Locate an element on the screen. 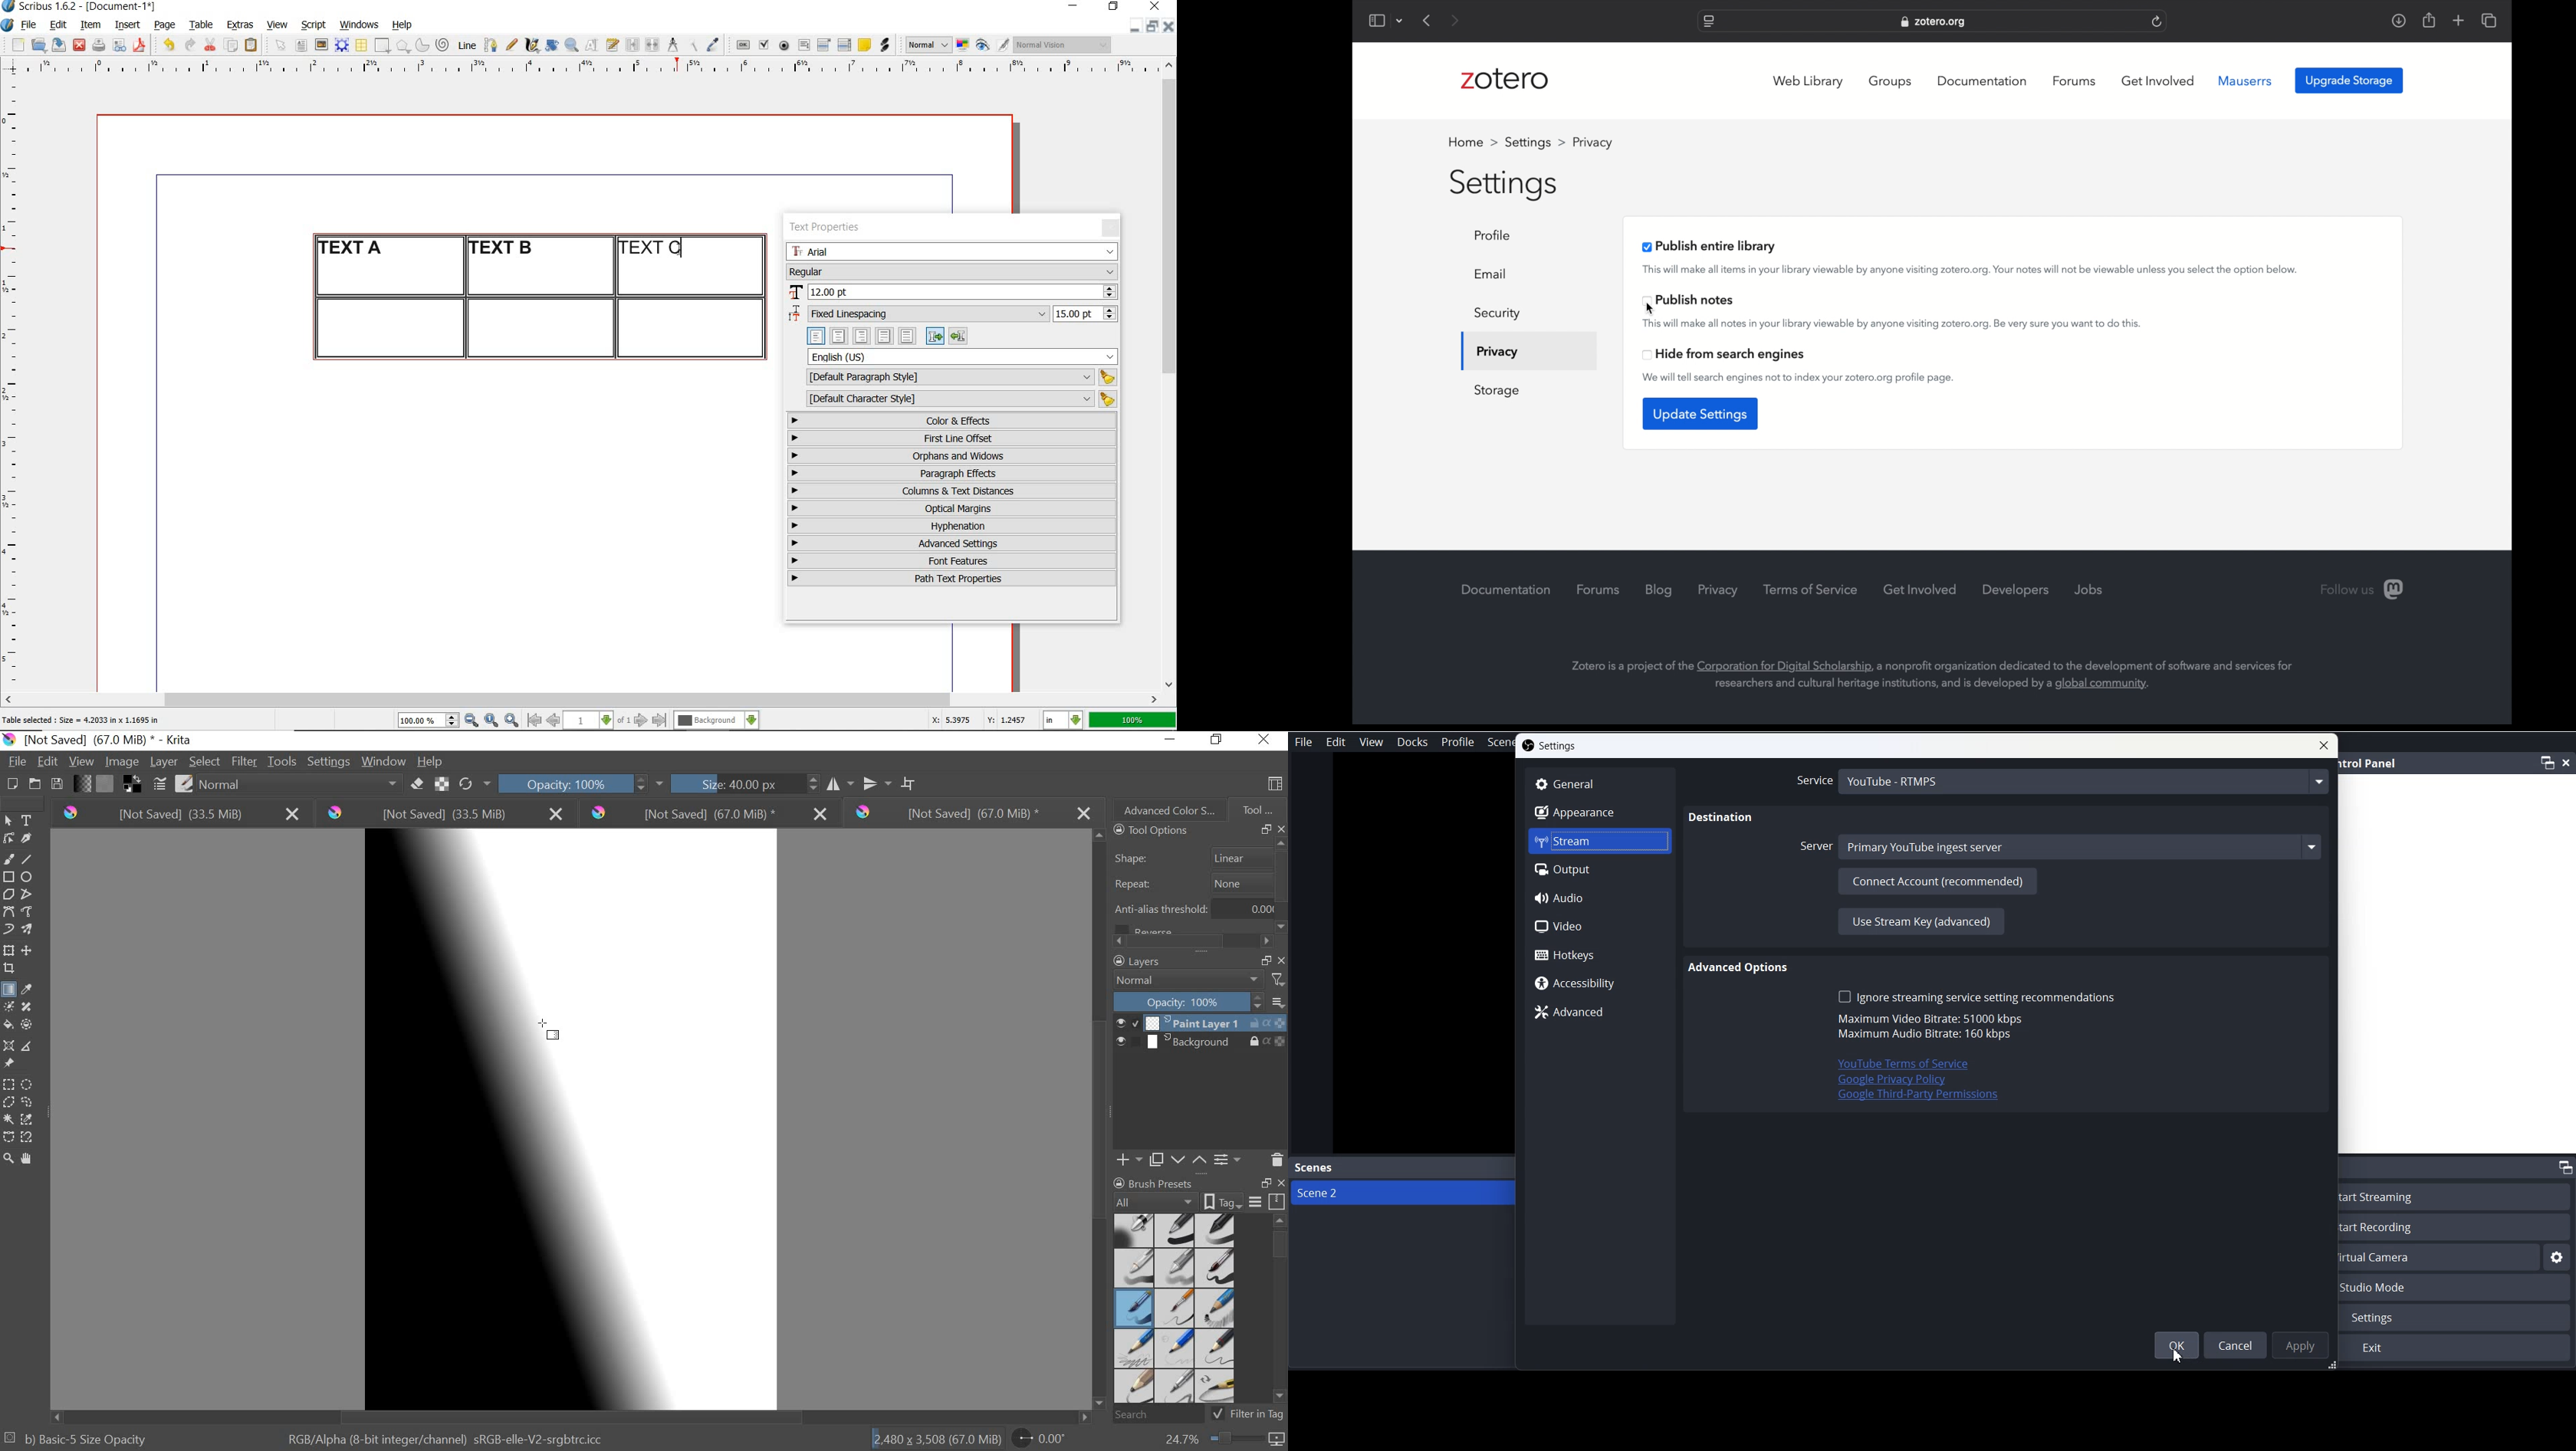  minimise is located at coordinates (2547, 762).